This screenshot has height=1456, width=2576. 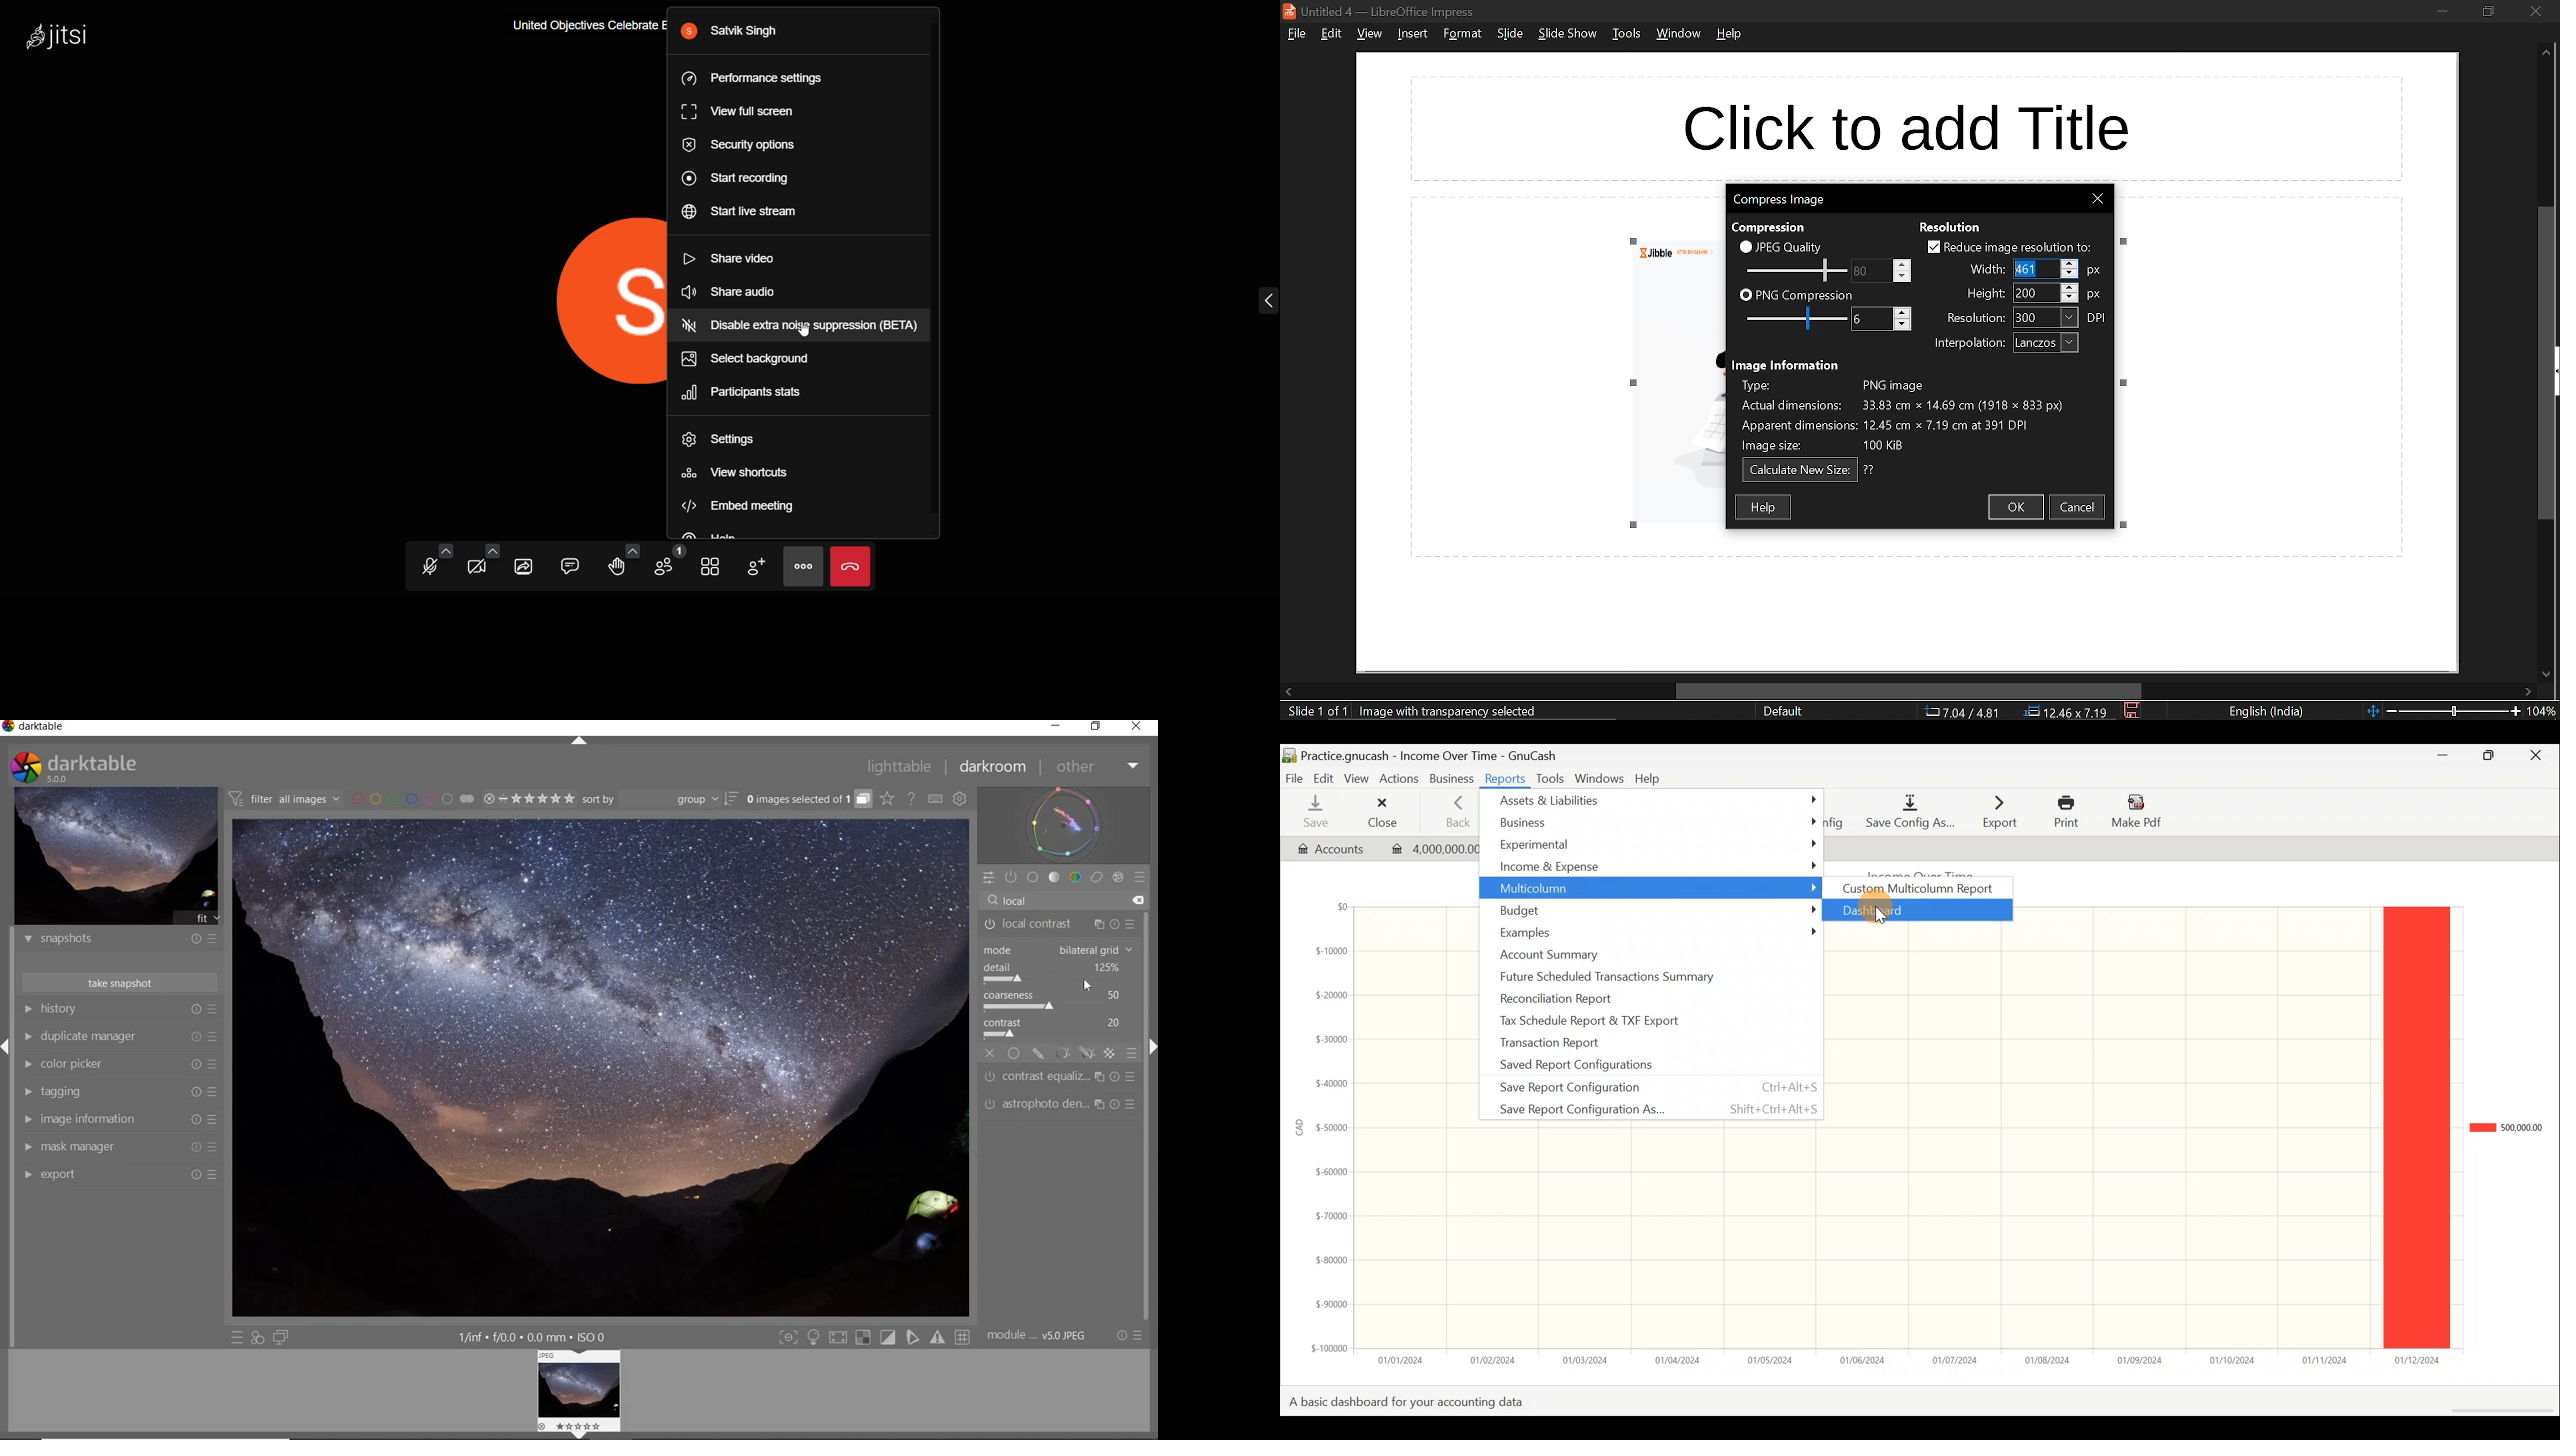 What do you see at coordinates (1119, 920) in the screenshot?
I see `reset parameters` at bounding box center [1119, 920].